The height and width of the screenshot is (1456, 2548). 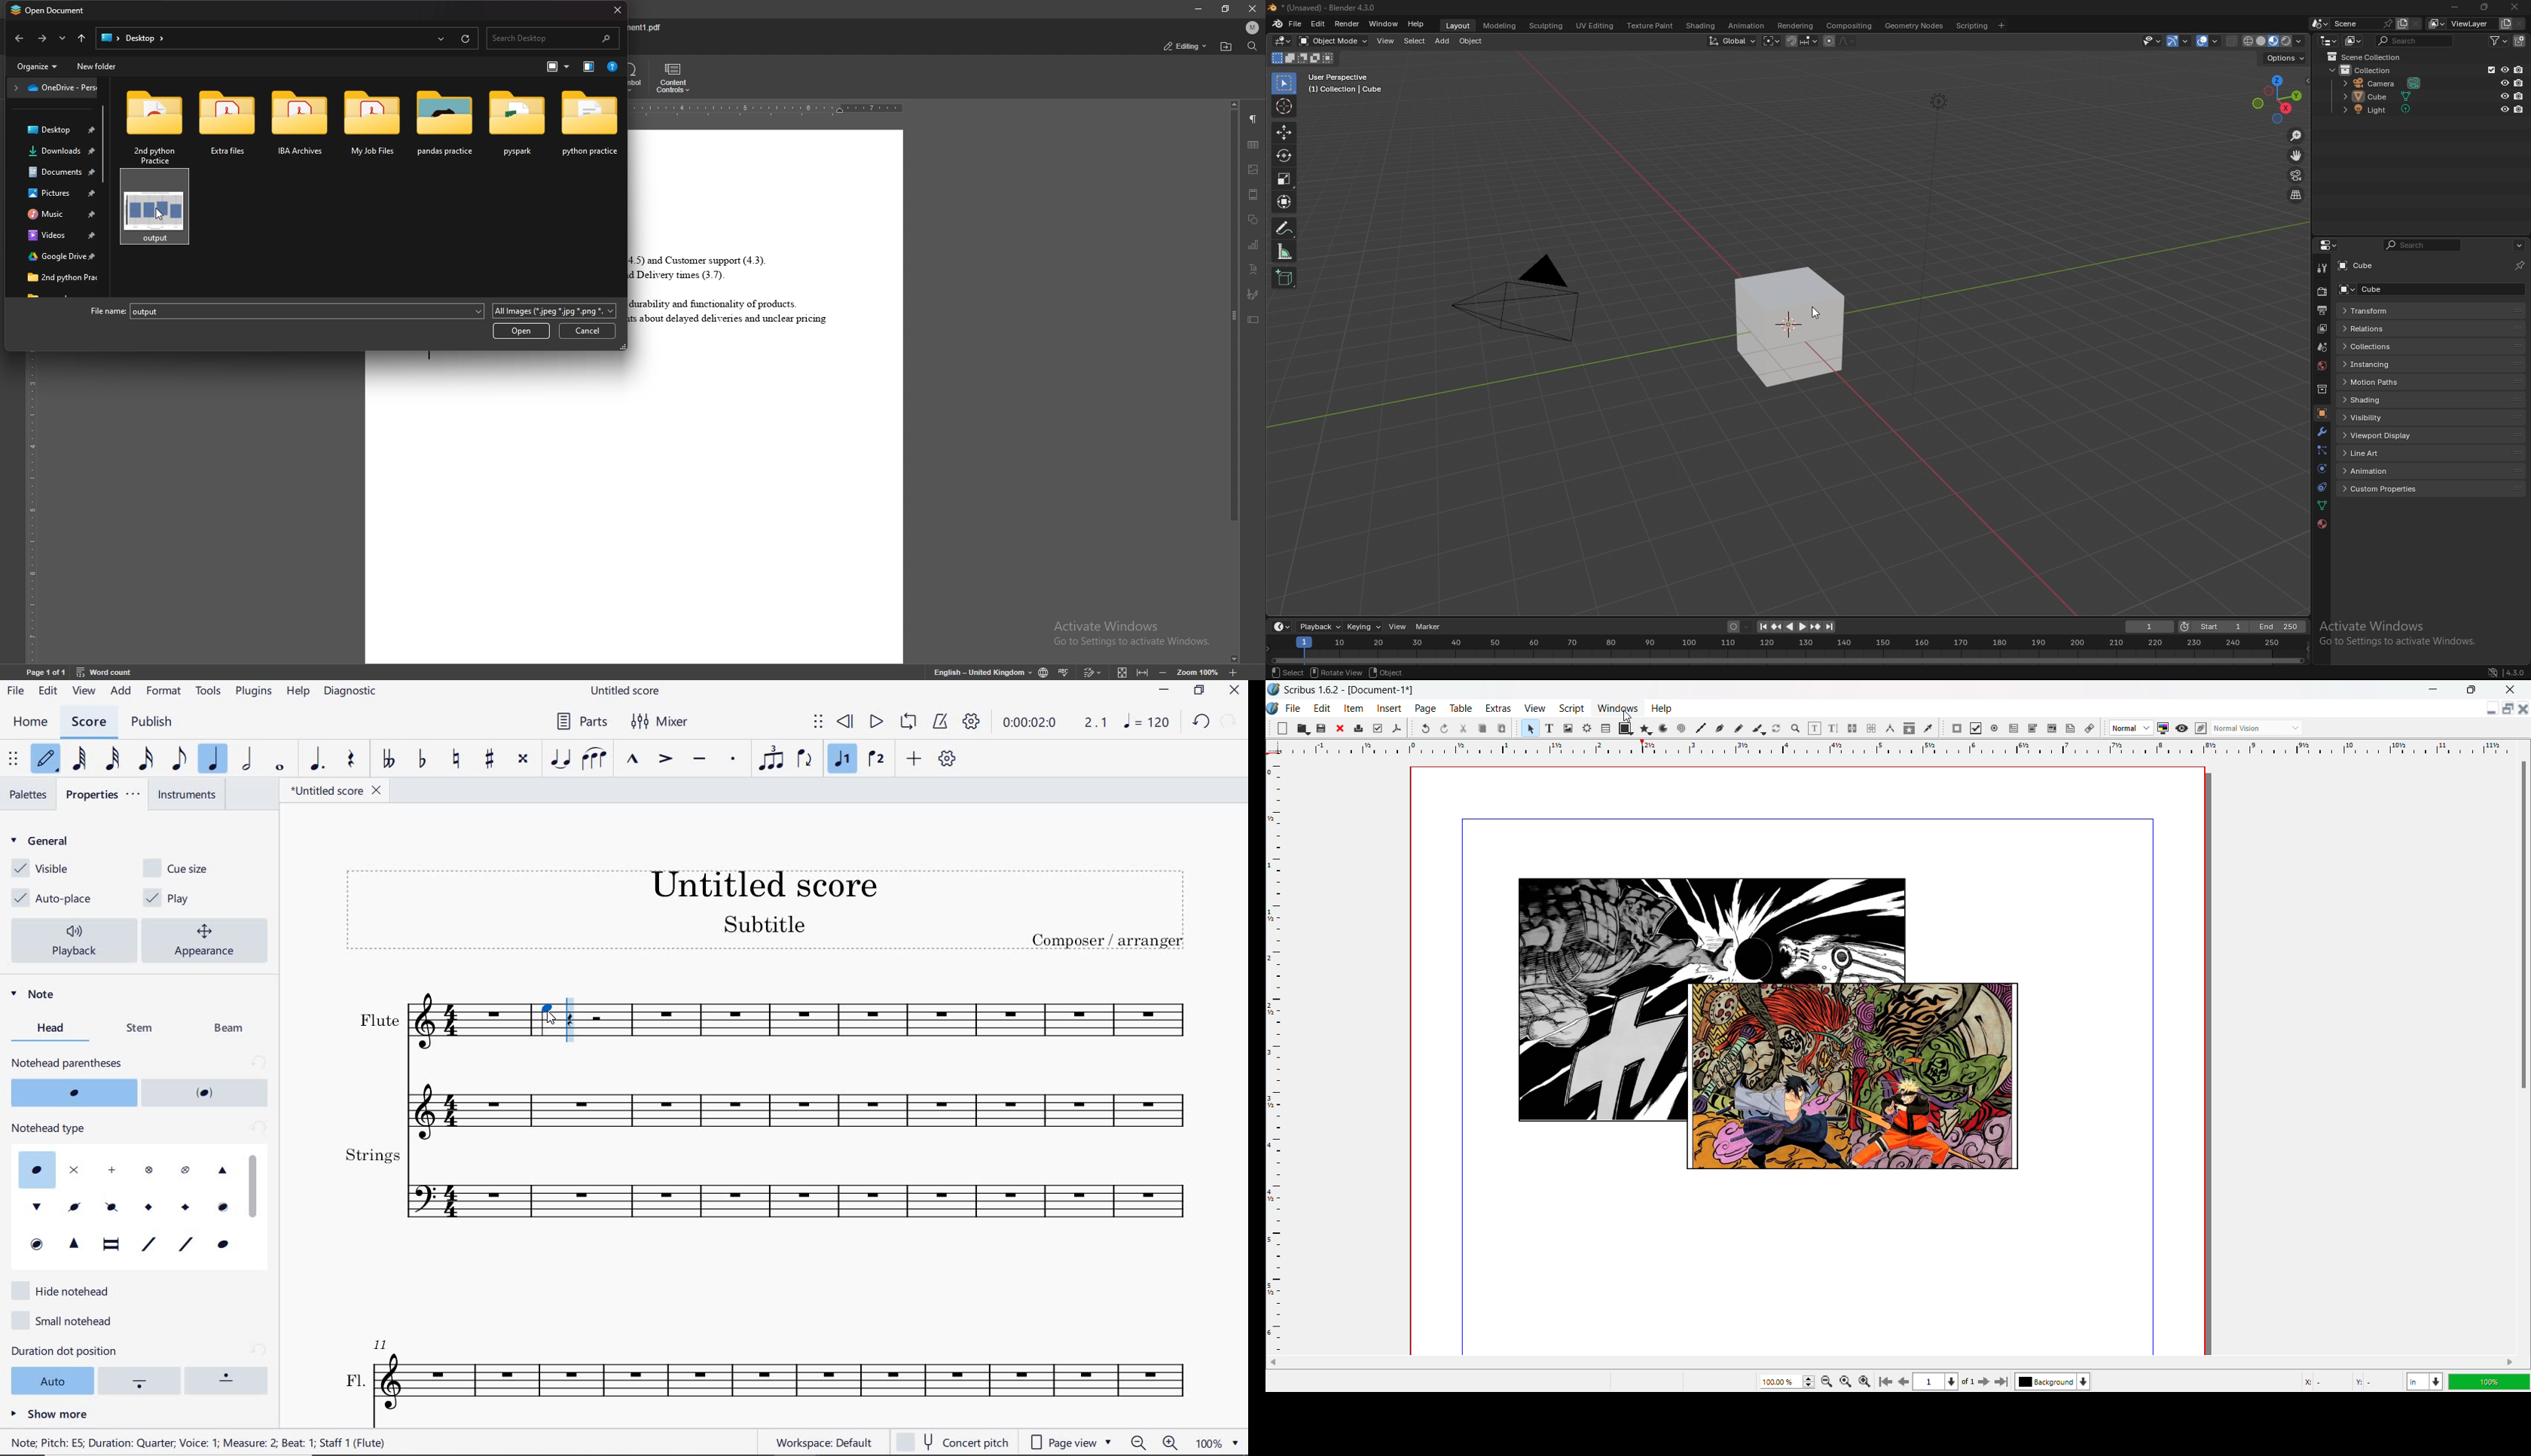 What do you see at coordinates (1389, 672) in the screenshot?
I see `object` at bounding box center [1389, 672].